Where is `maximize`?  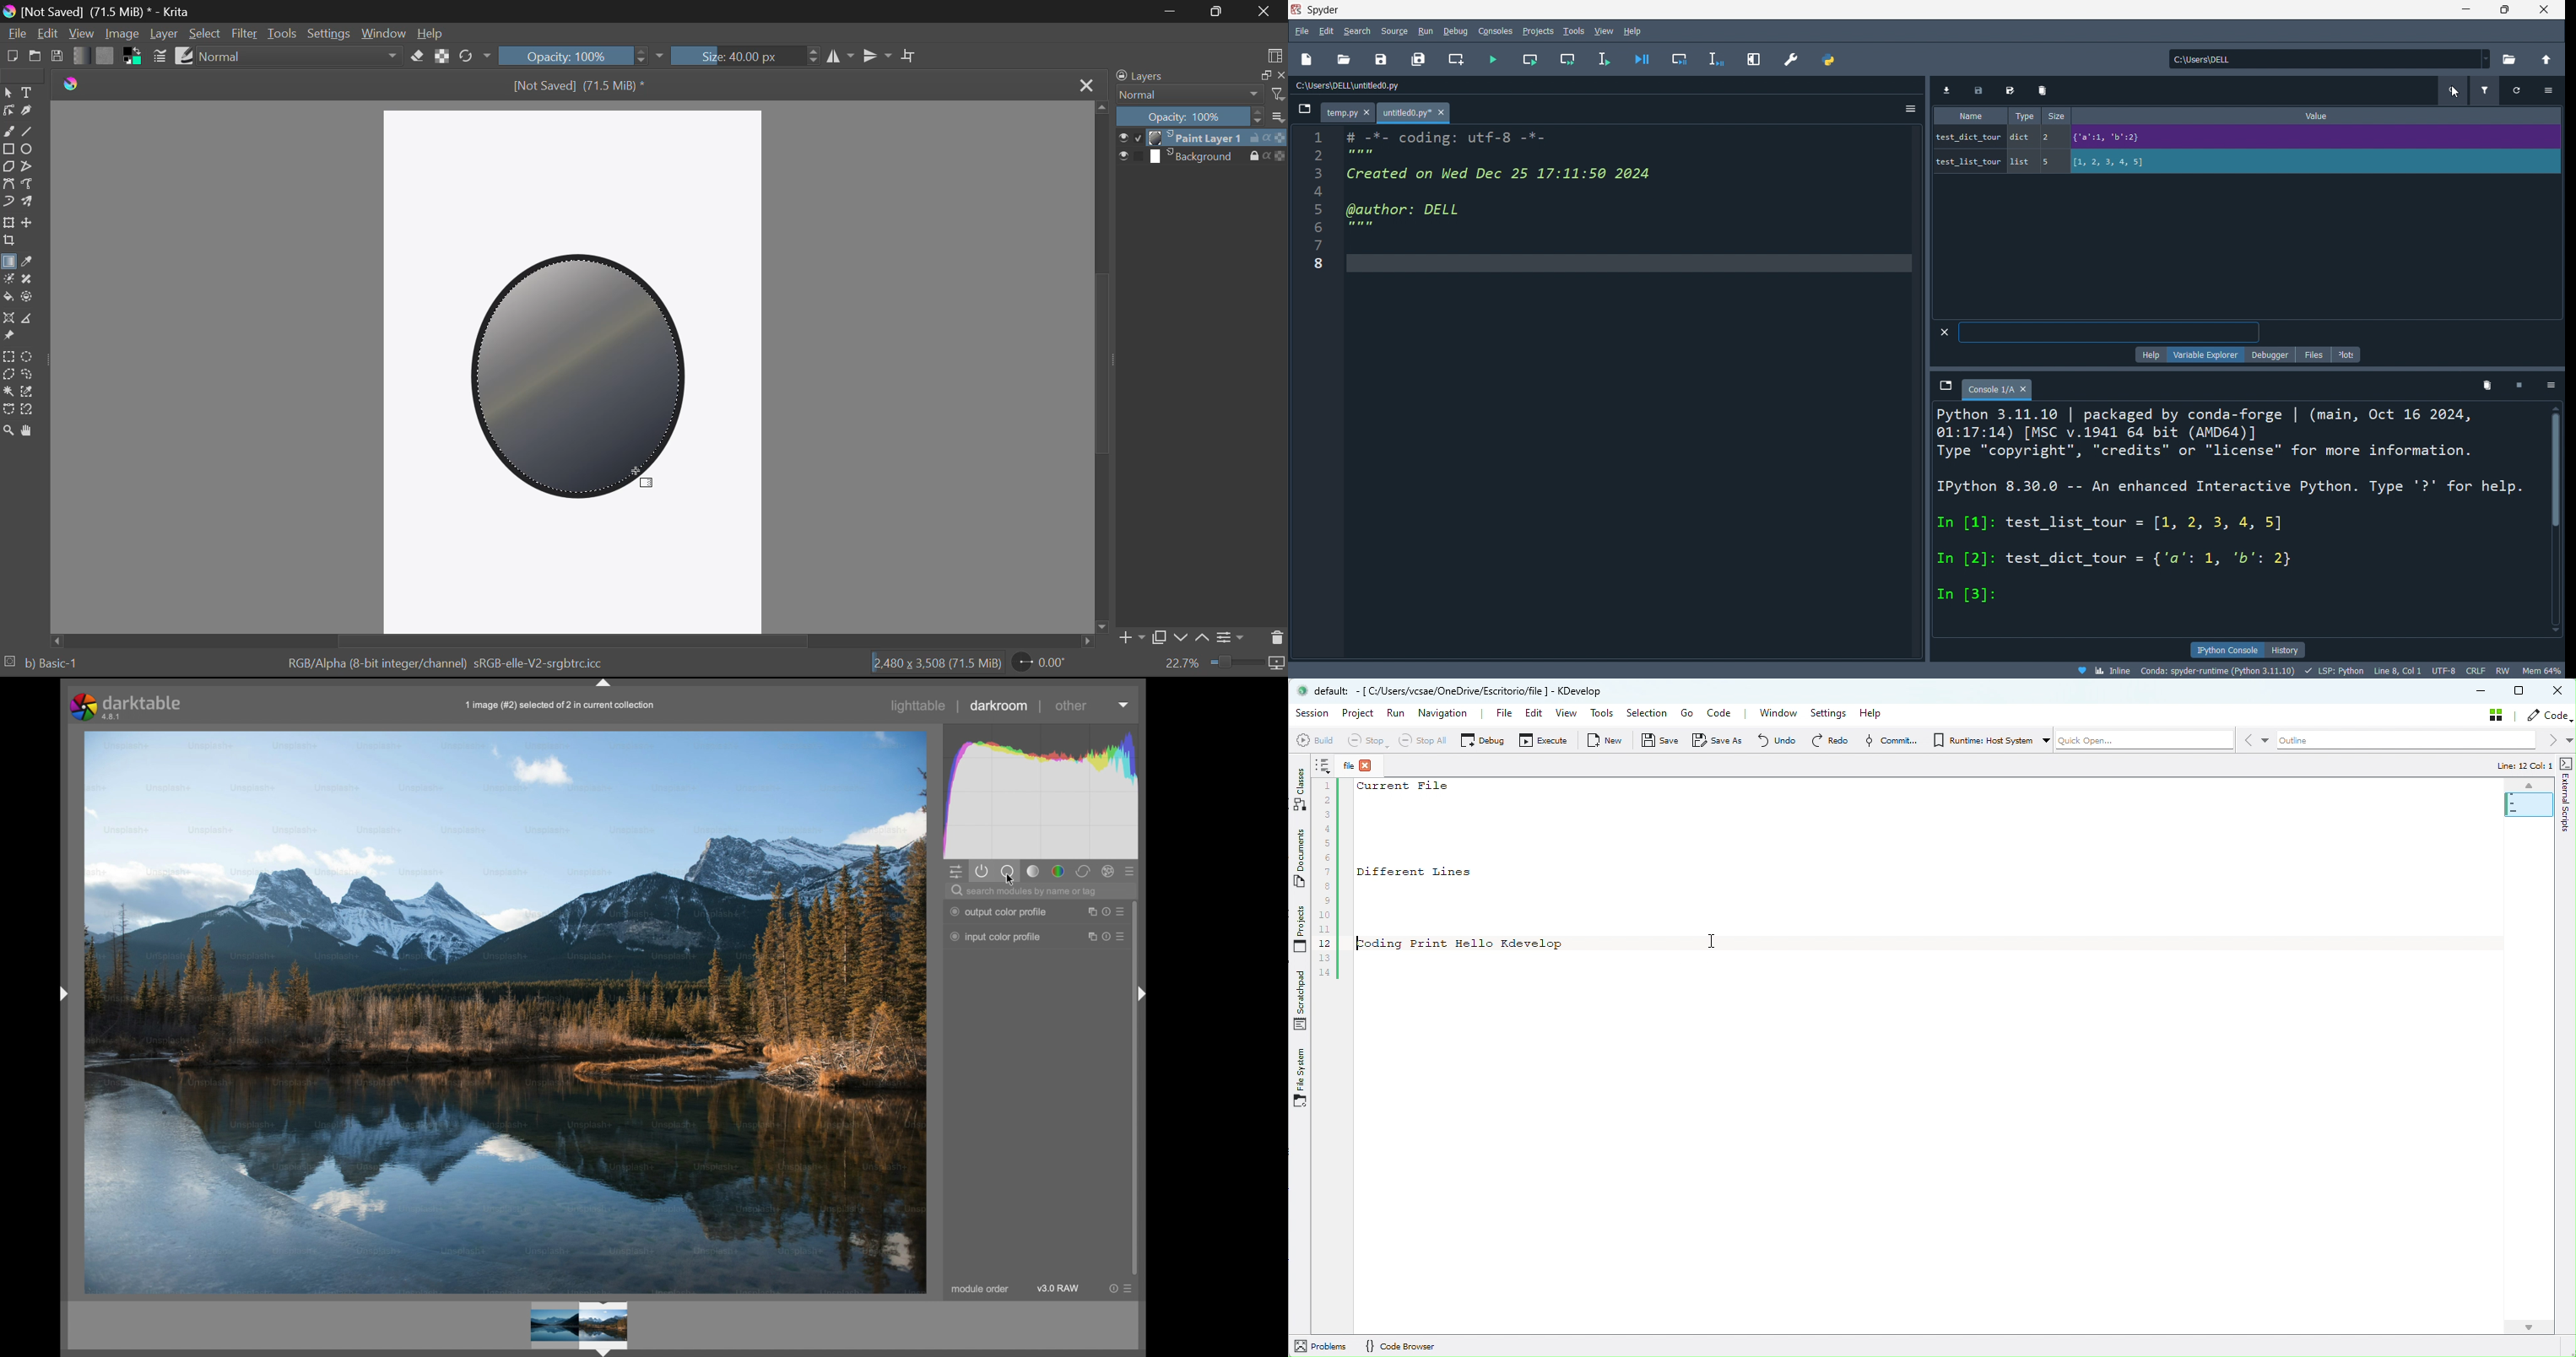
maximize is located at coordinates (2496, 11).